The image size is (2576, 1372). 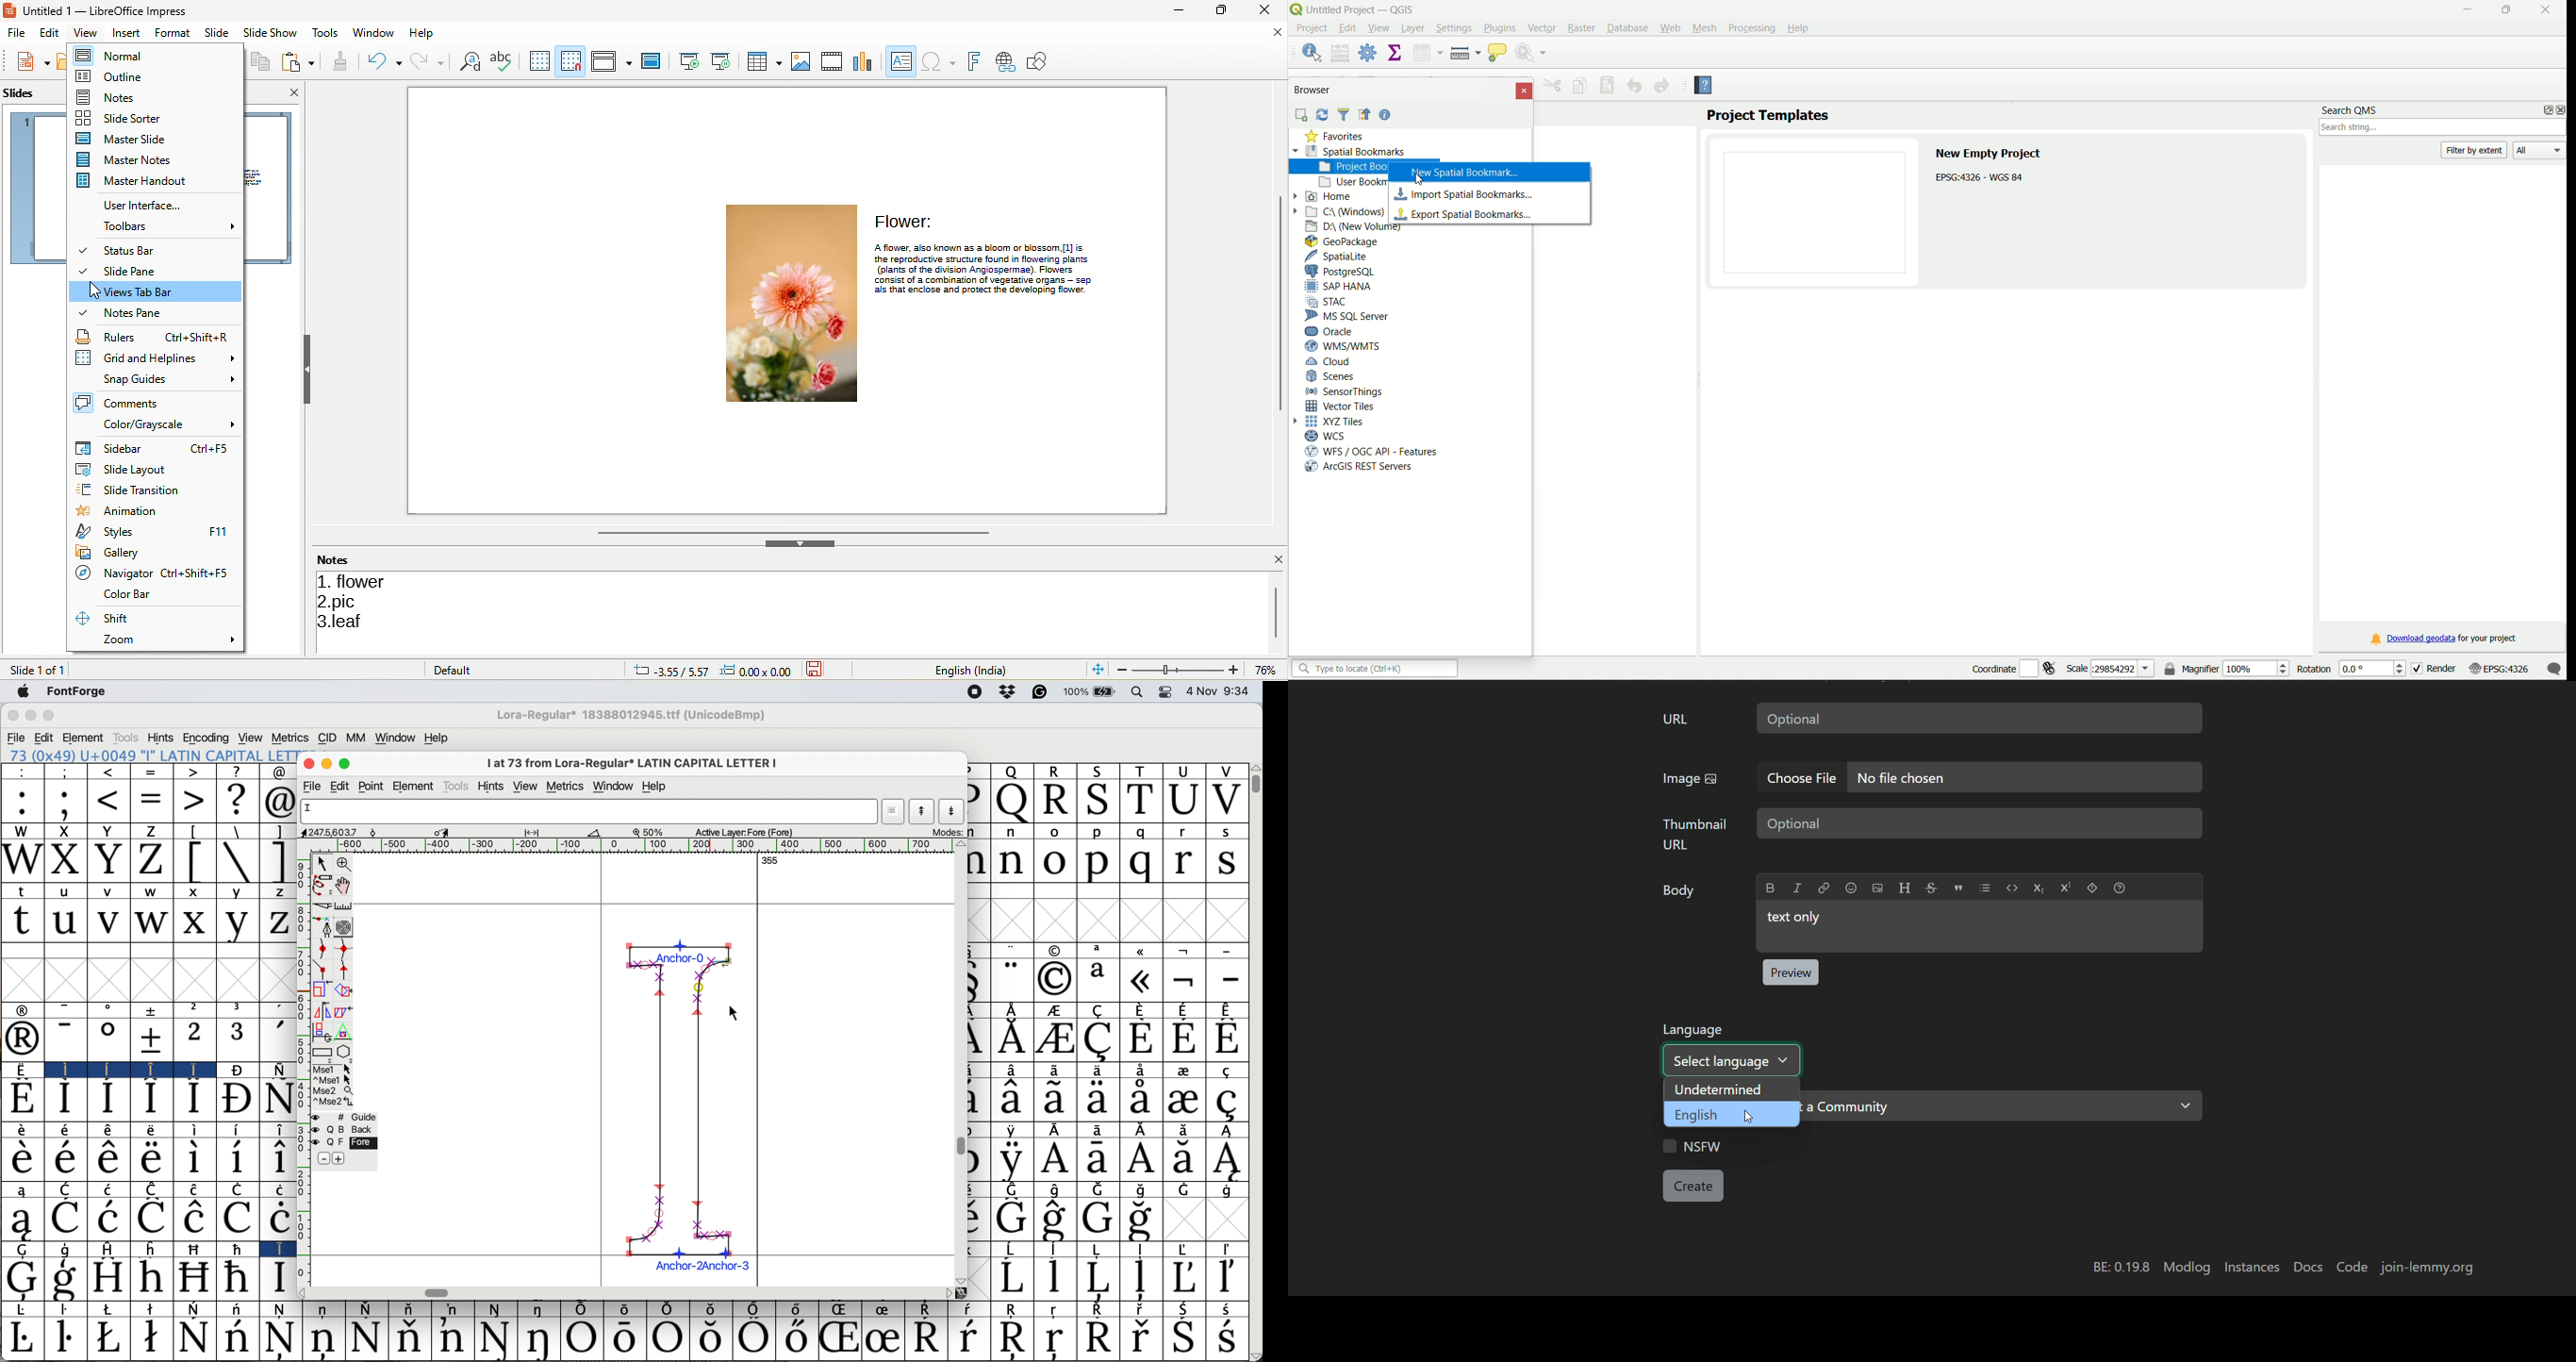 I want to click on Symbol, so click(x=284, y=1310).